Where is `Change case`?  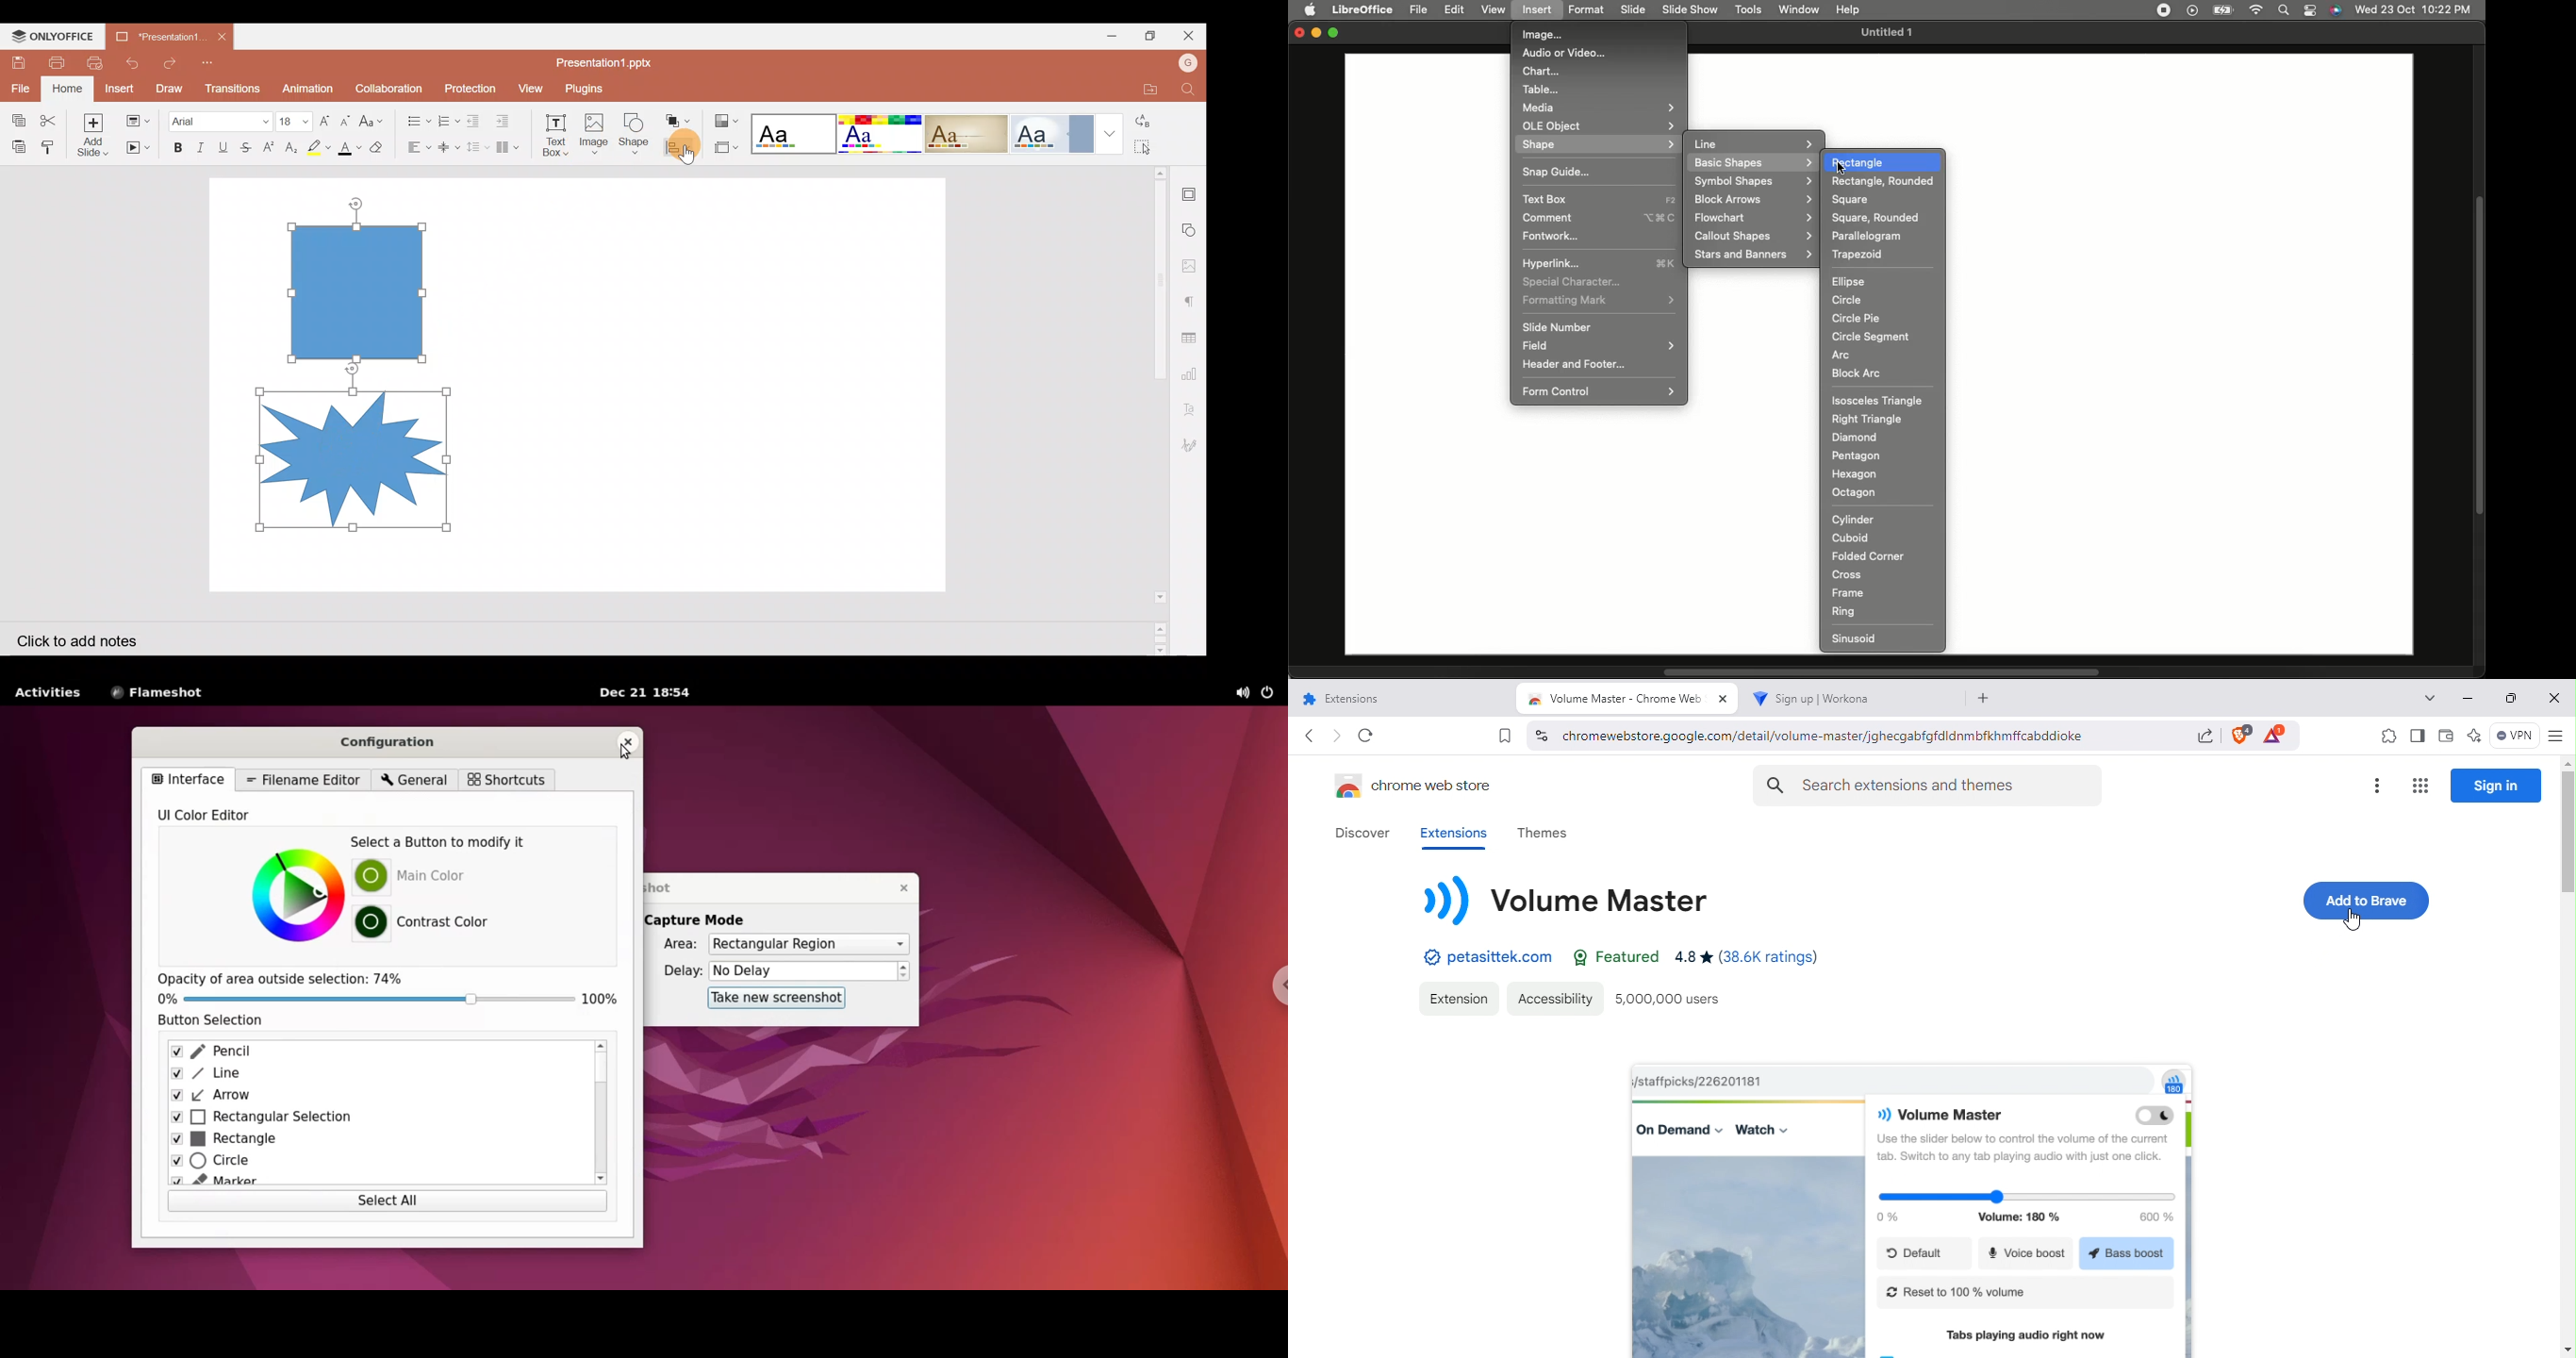
Change case is located at coordinates (375, 120).